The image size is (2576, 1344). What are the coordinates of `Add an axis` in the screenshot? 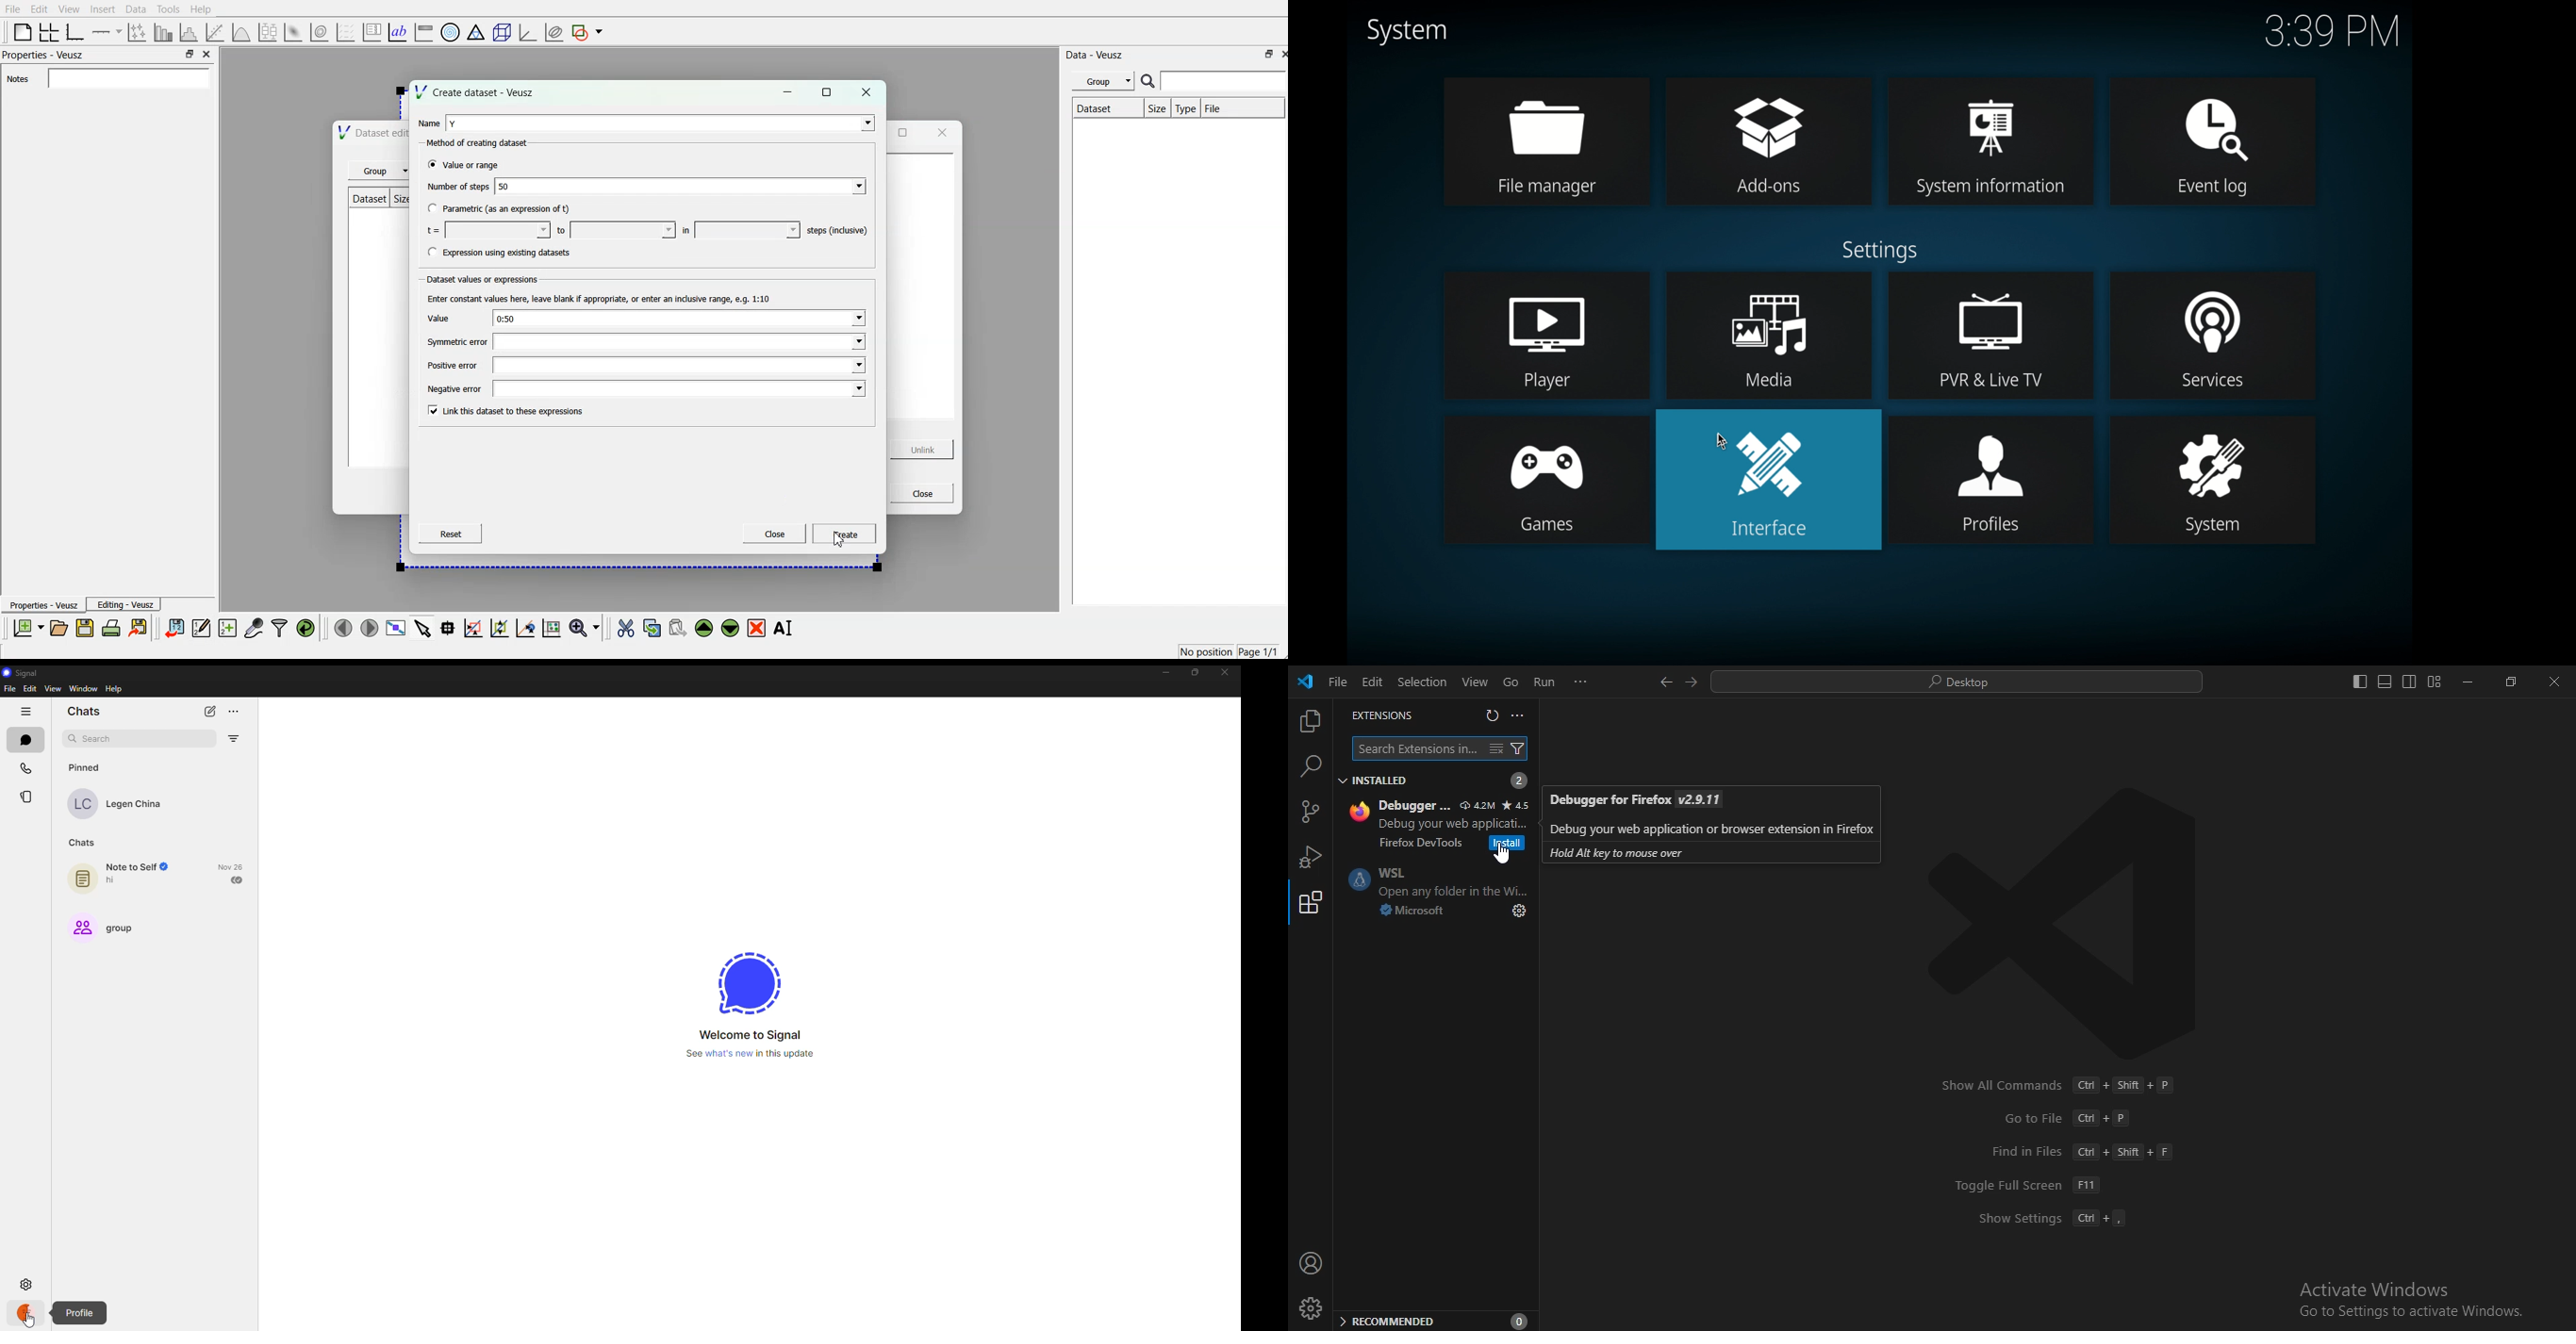 It's located at (108, 31).